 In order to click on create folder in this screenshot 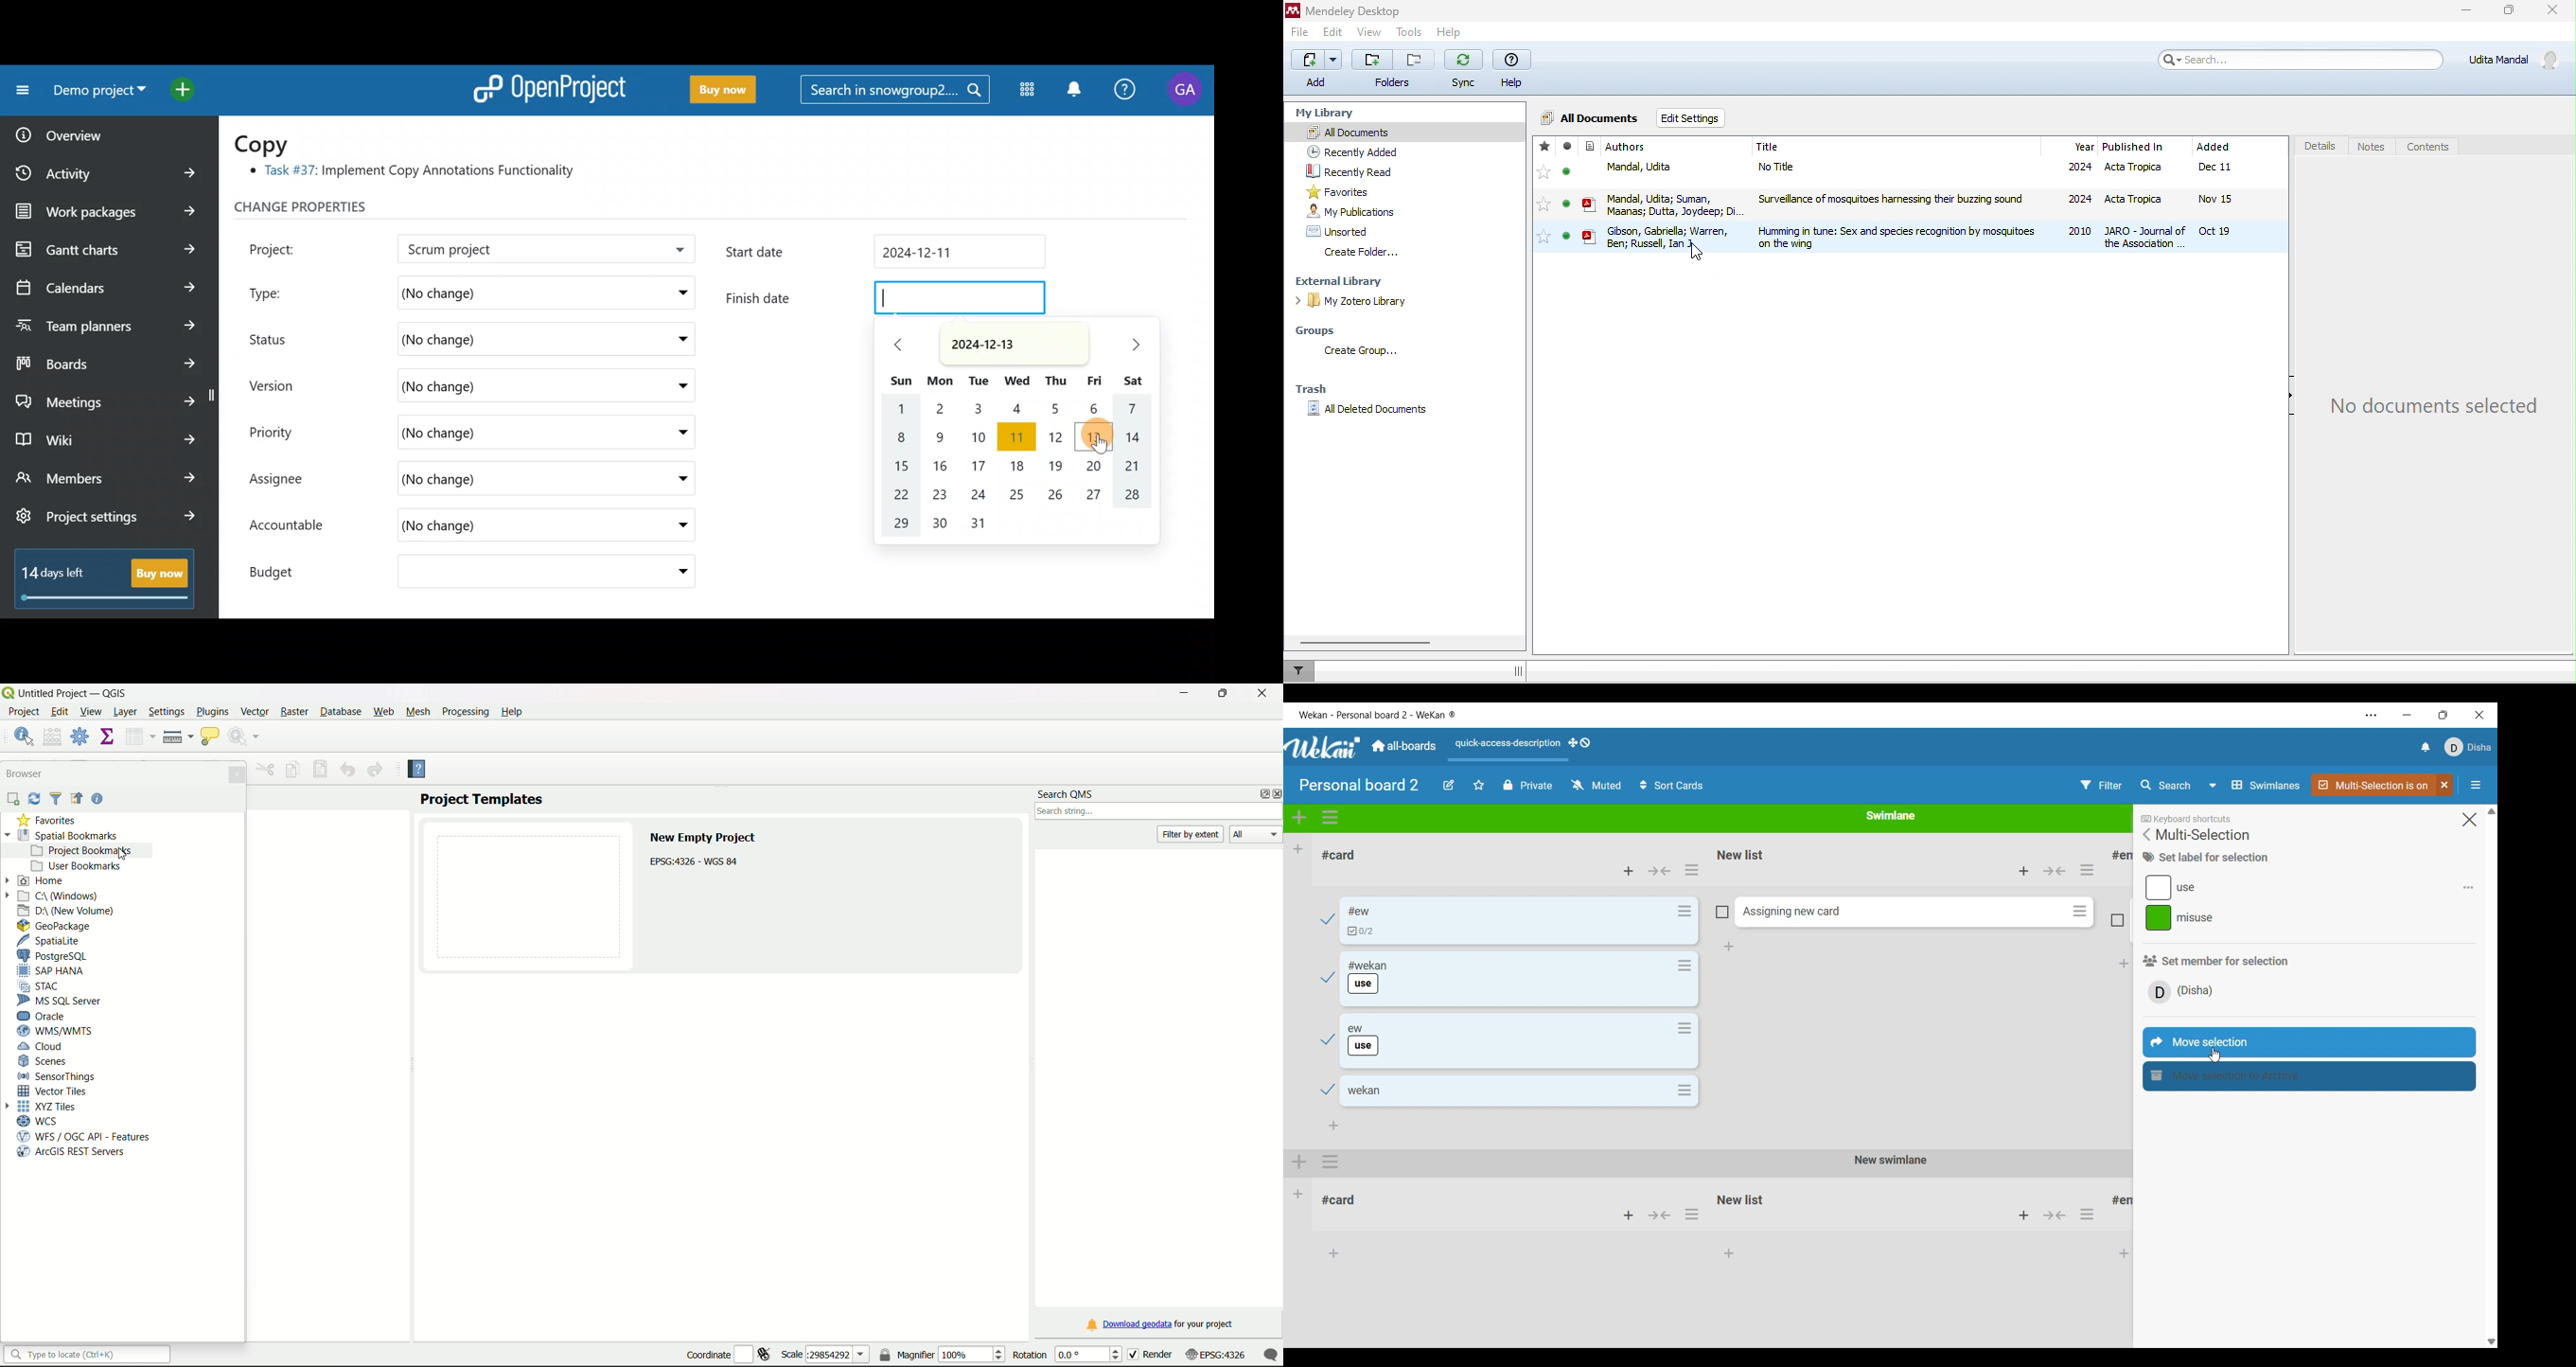, I will do `click(1367, 255)`.